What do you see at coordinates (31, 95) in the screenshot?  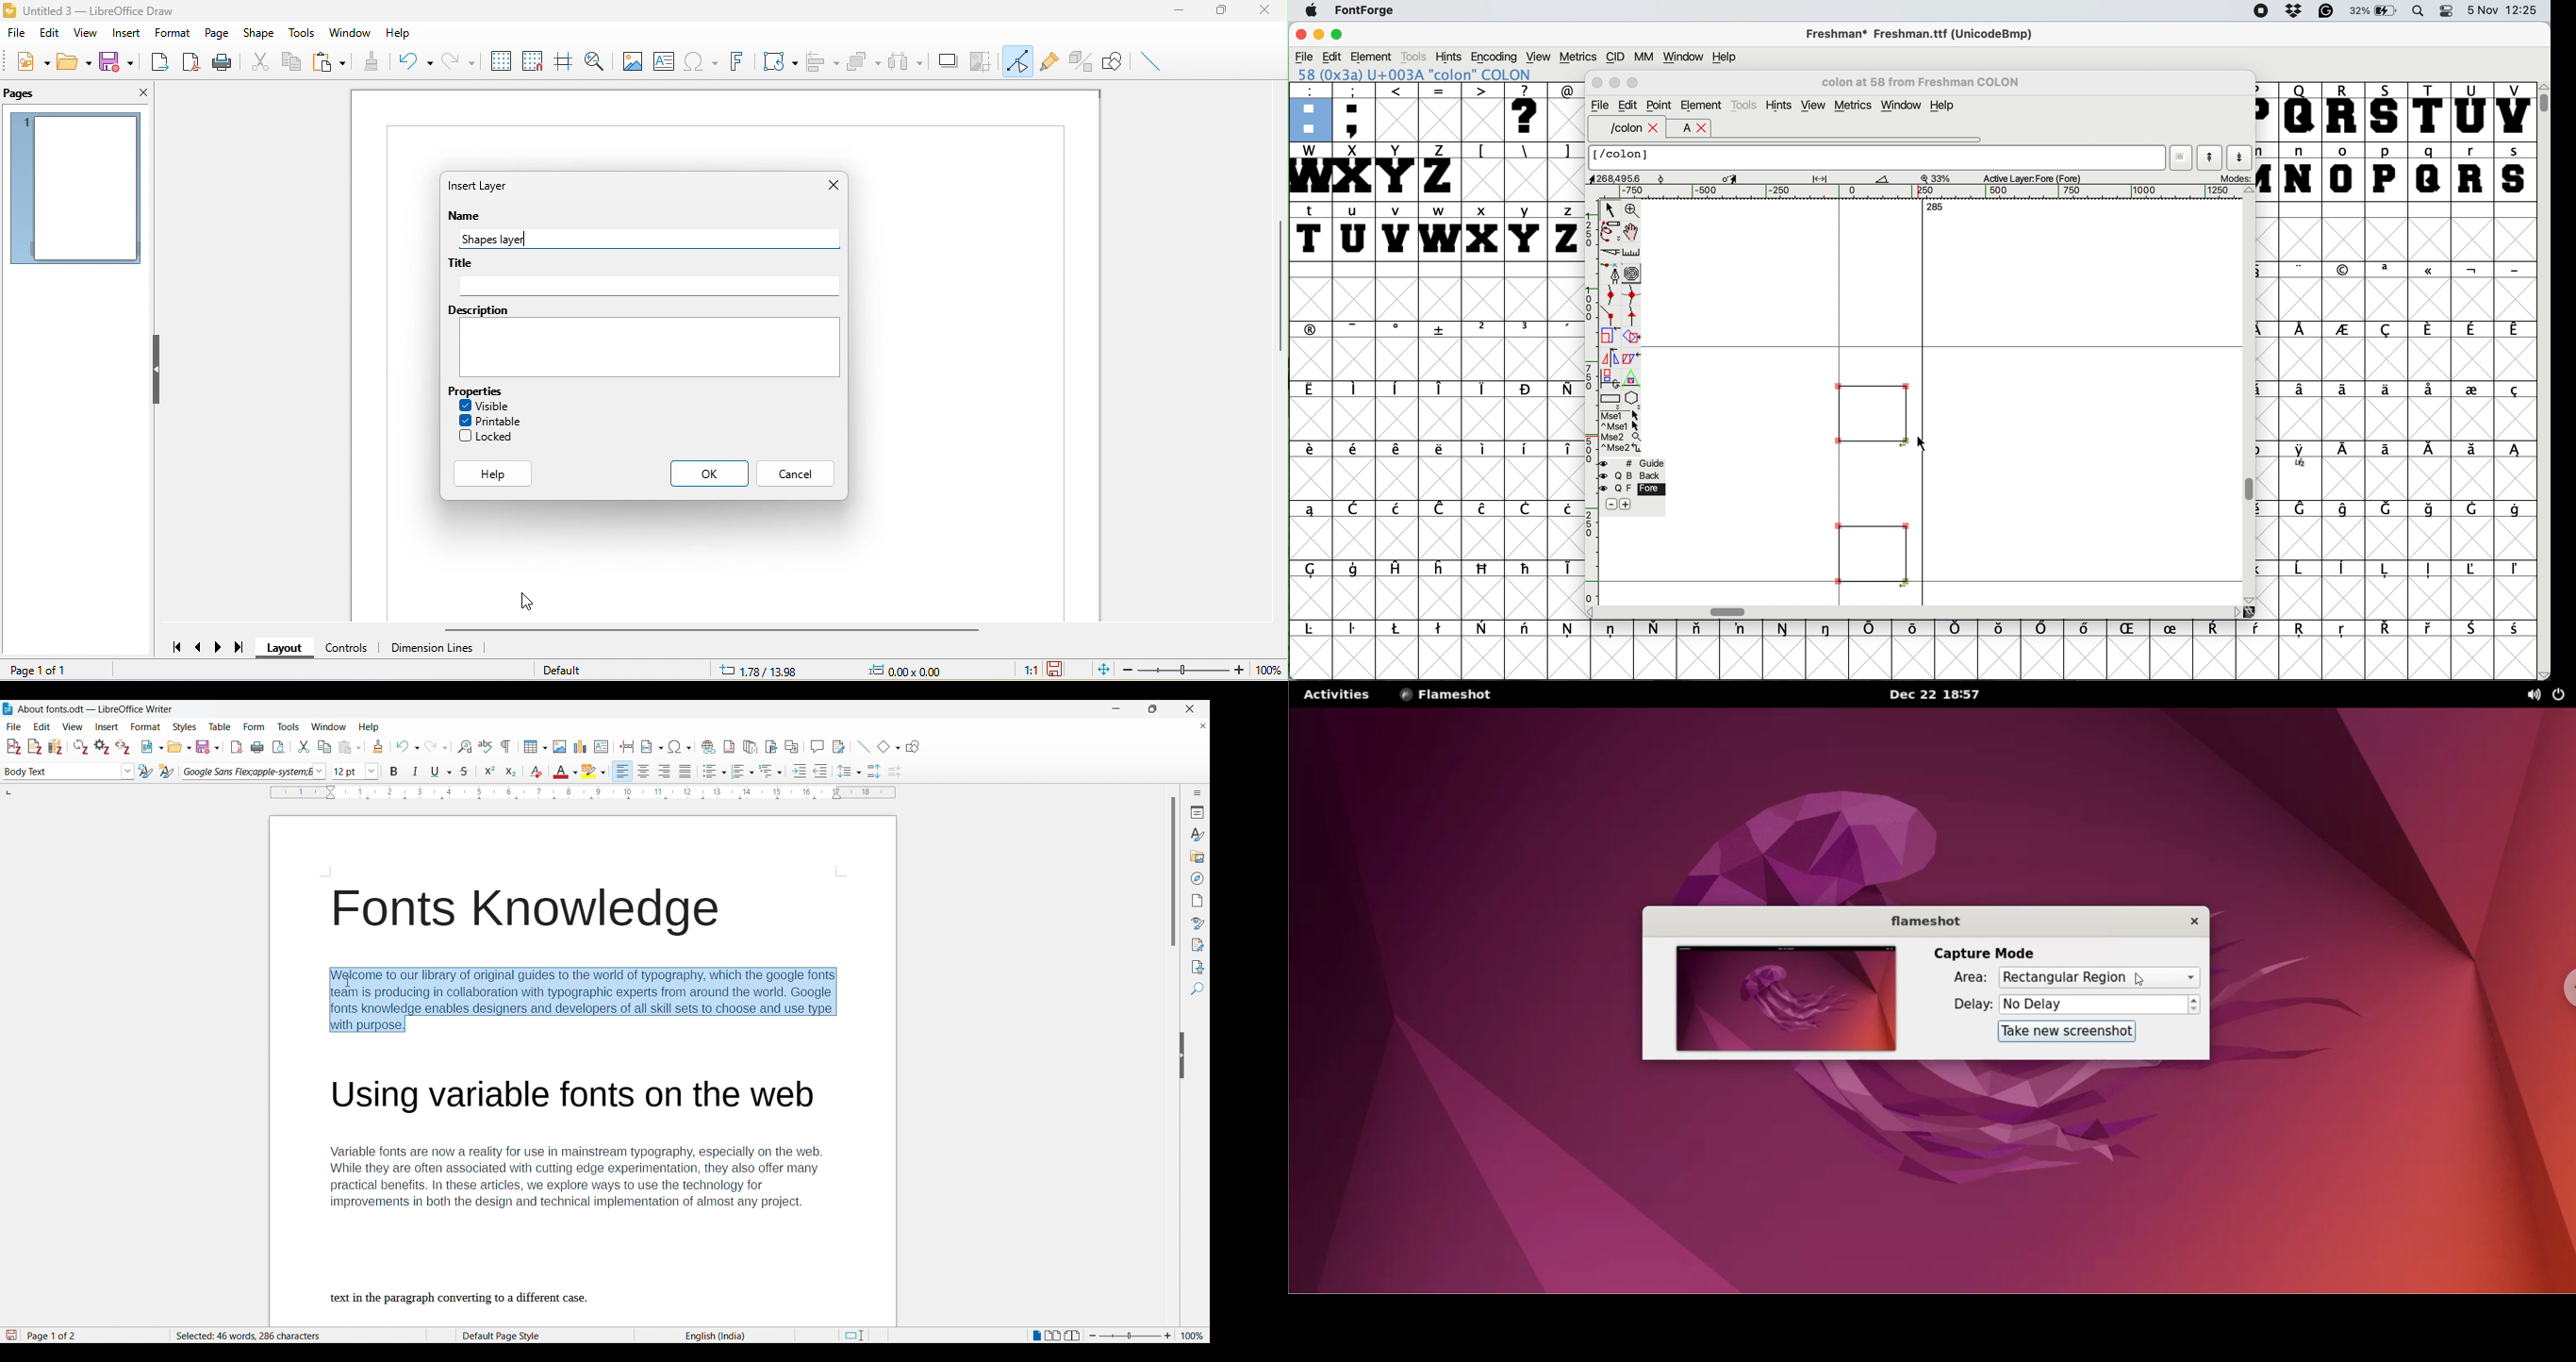 I see `pages` at bounding box center [31, 95].